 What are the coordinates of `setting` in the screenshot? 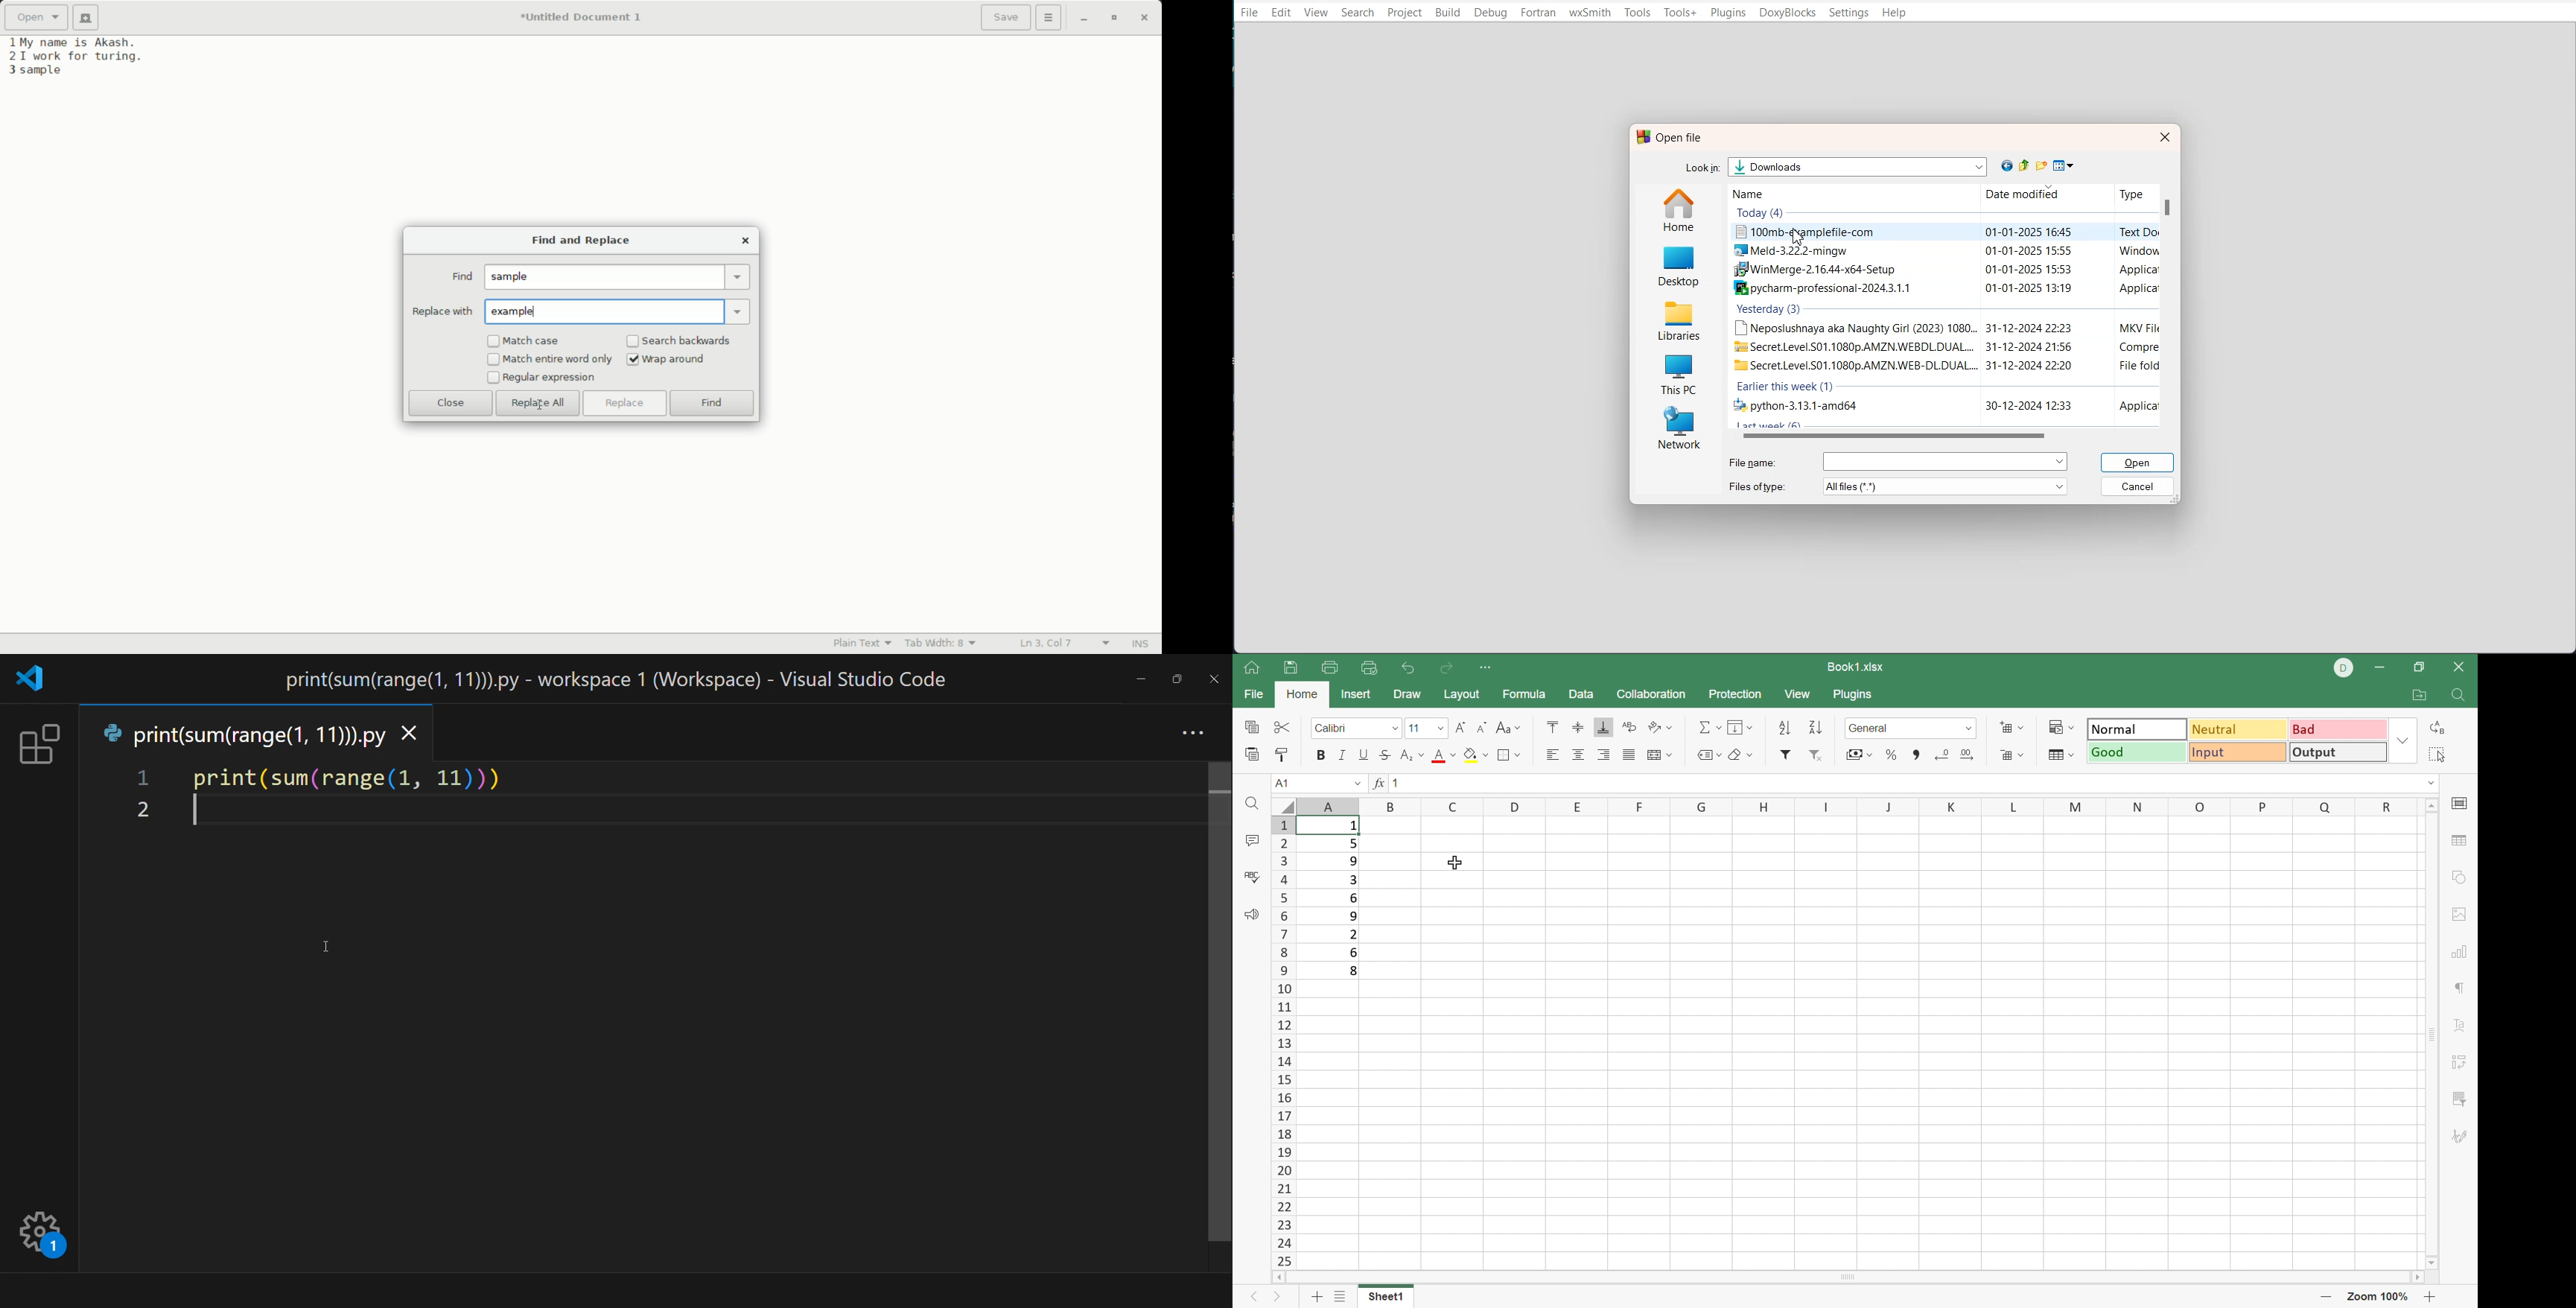 It's located at (44, 1233).